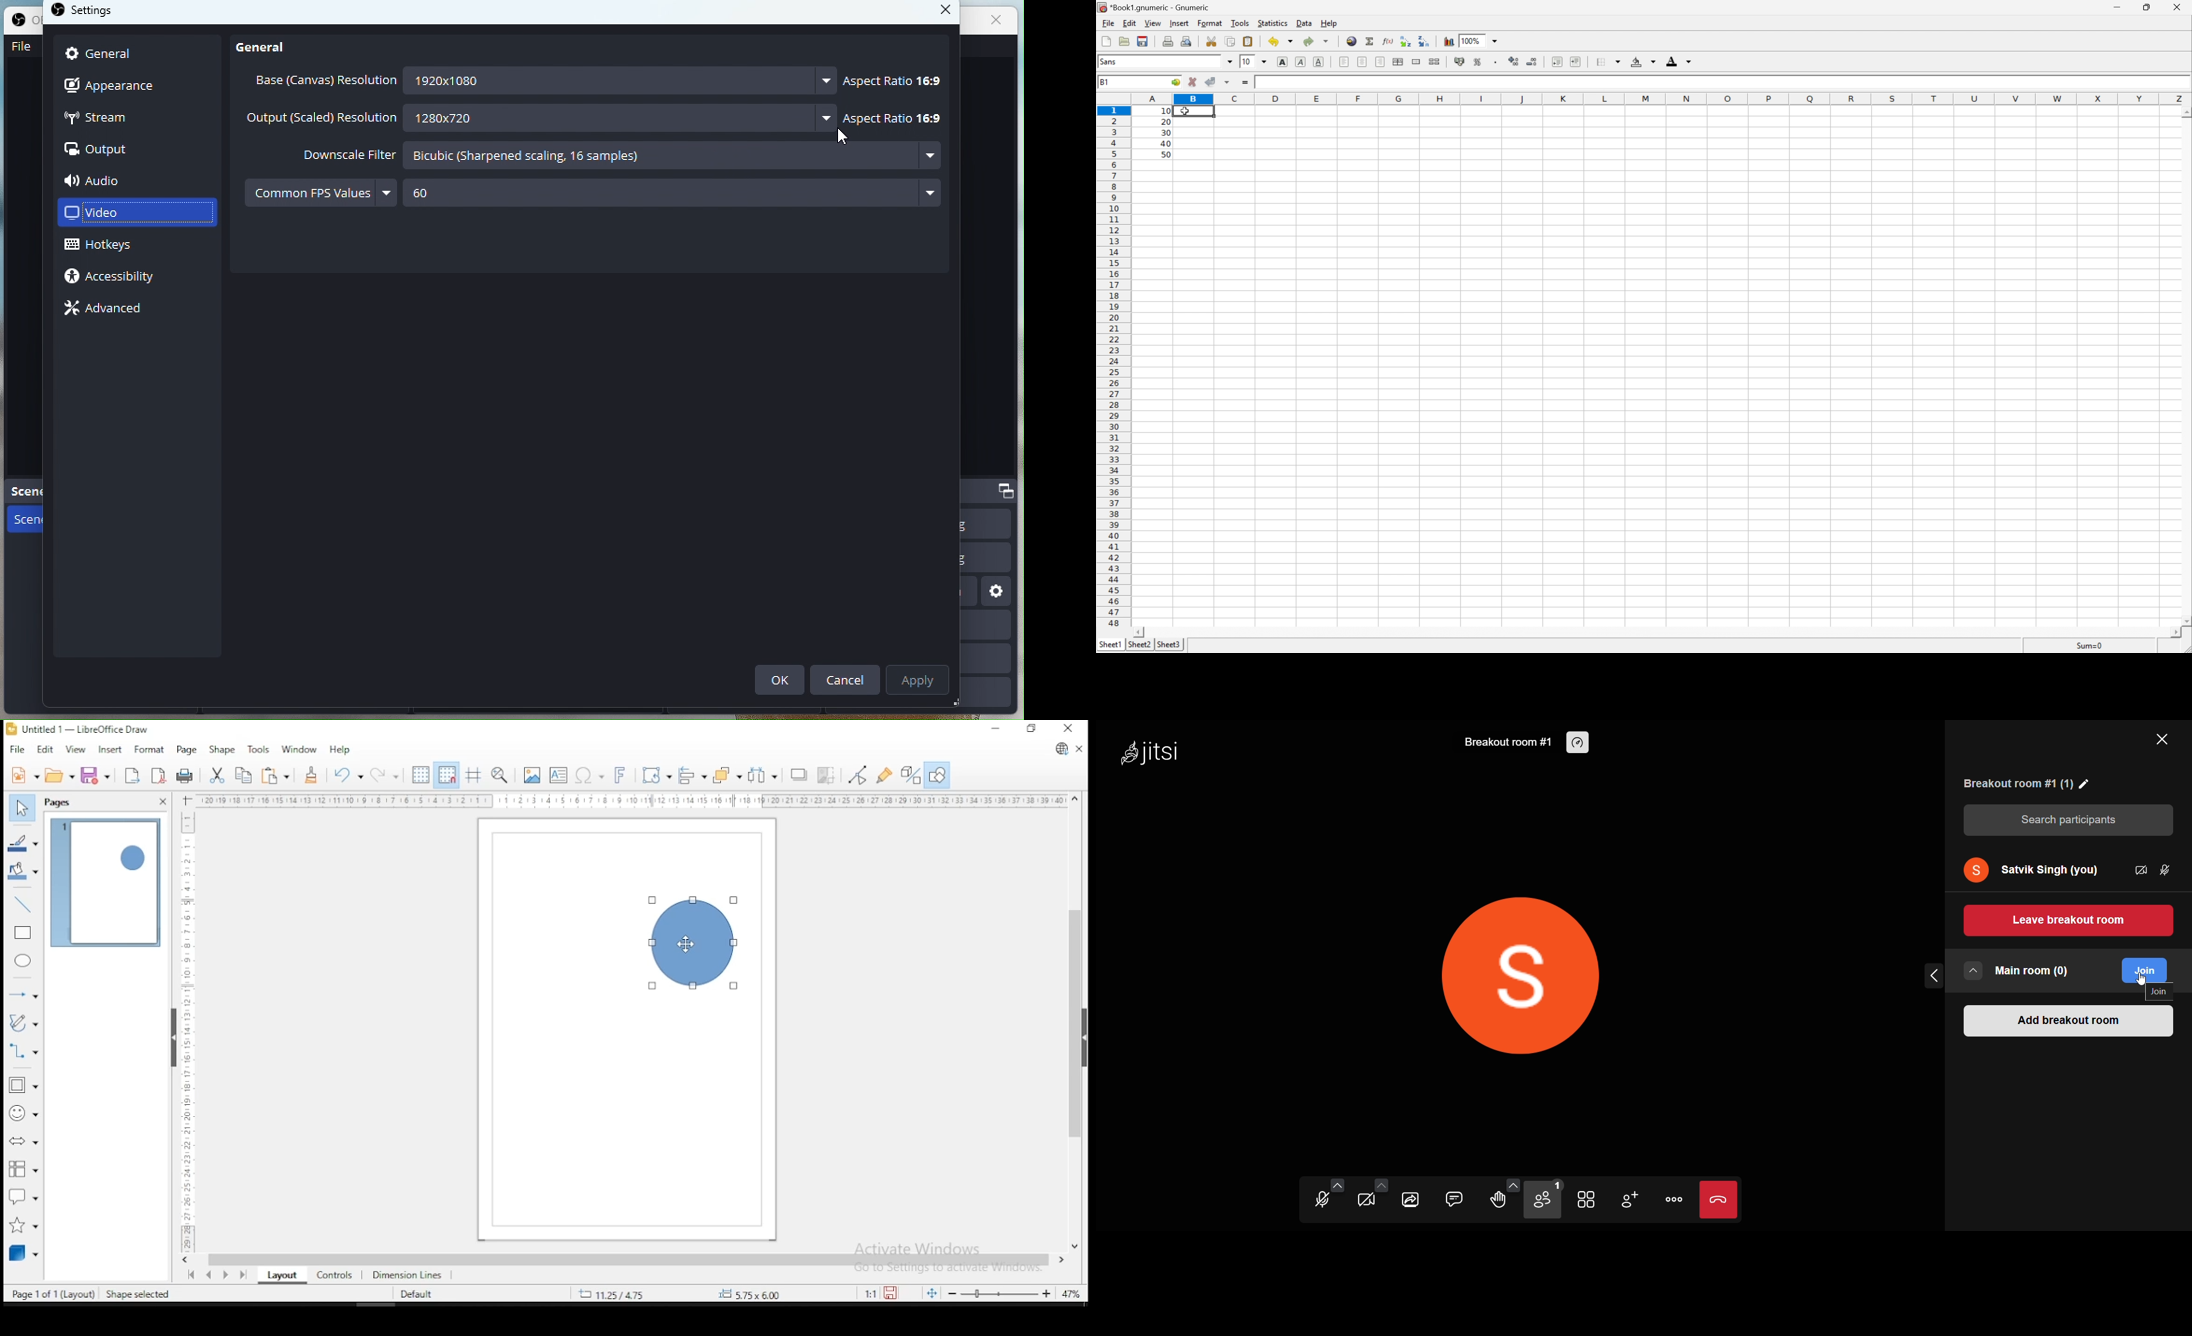  What do you see at coordinates (1167, 133) in the screenshot?
I see `30` at bounding box center [1167, 133].